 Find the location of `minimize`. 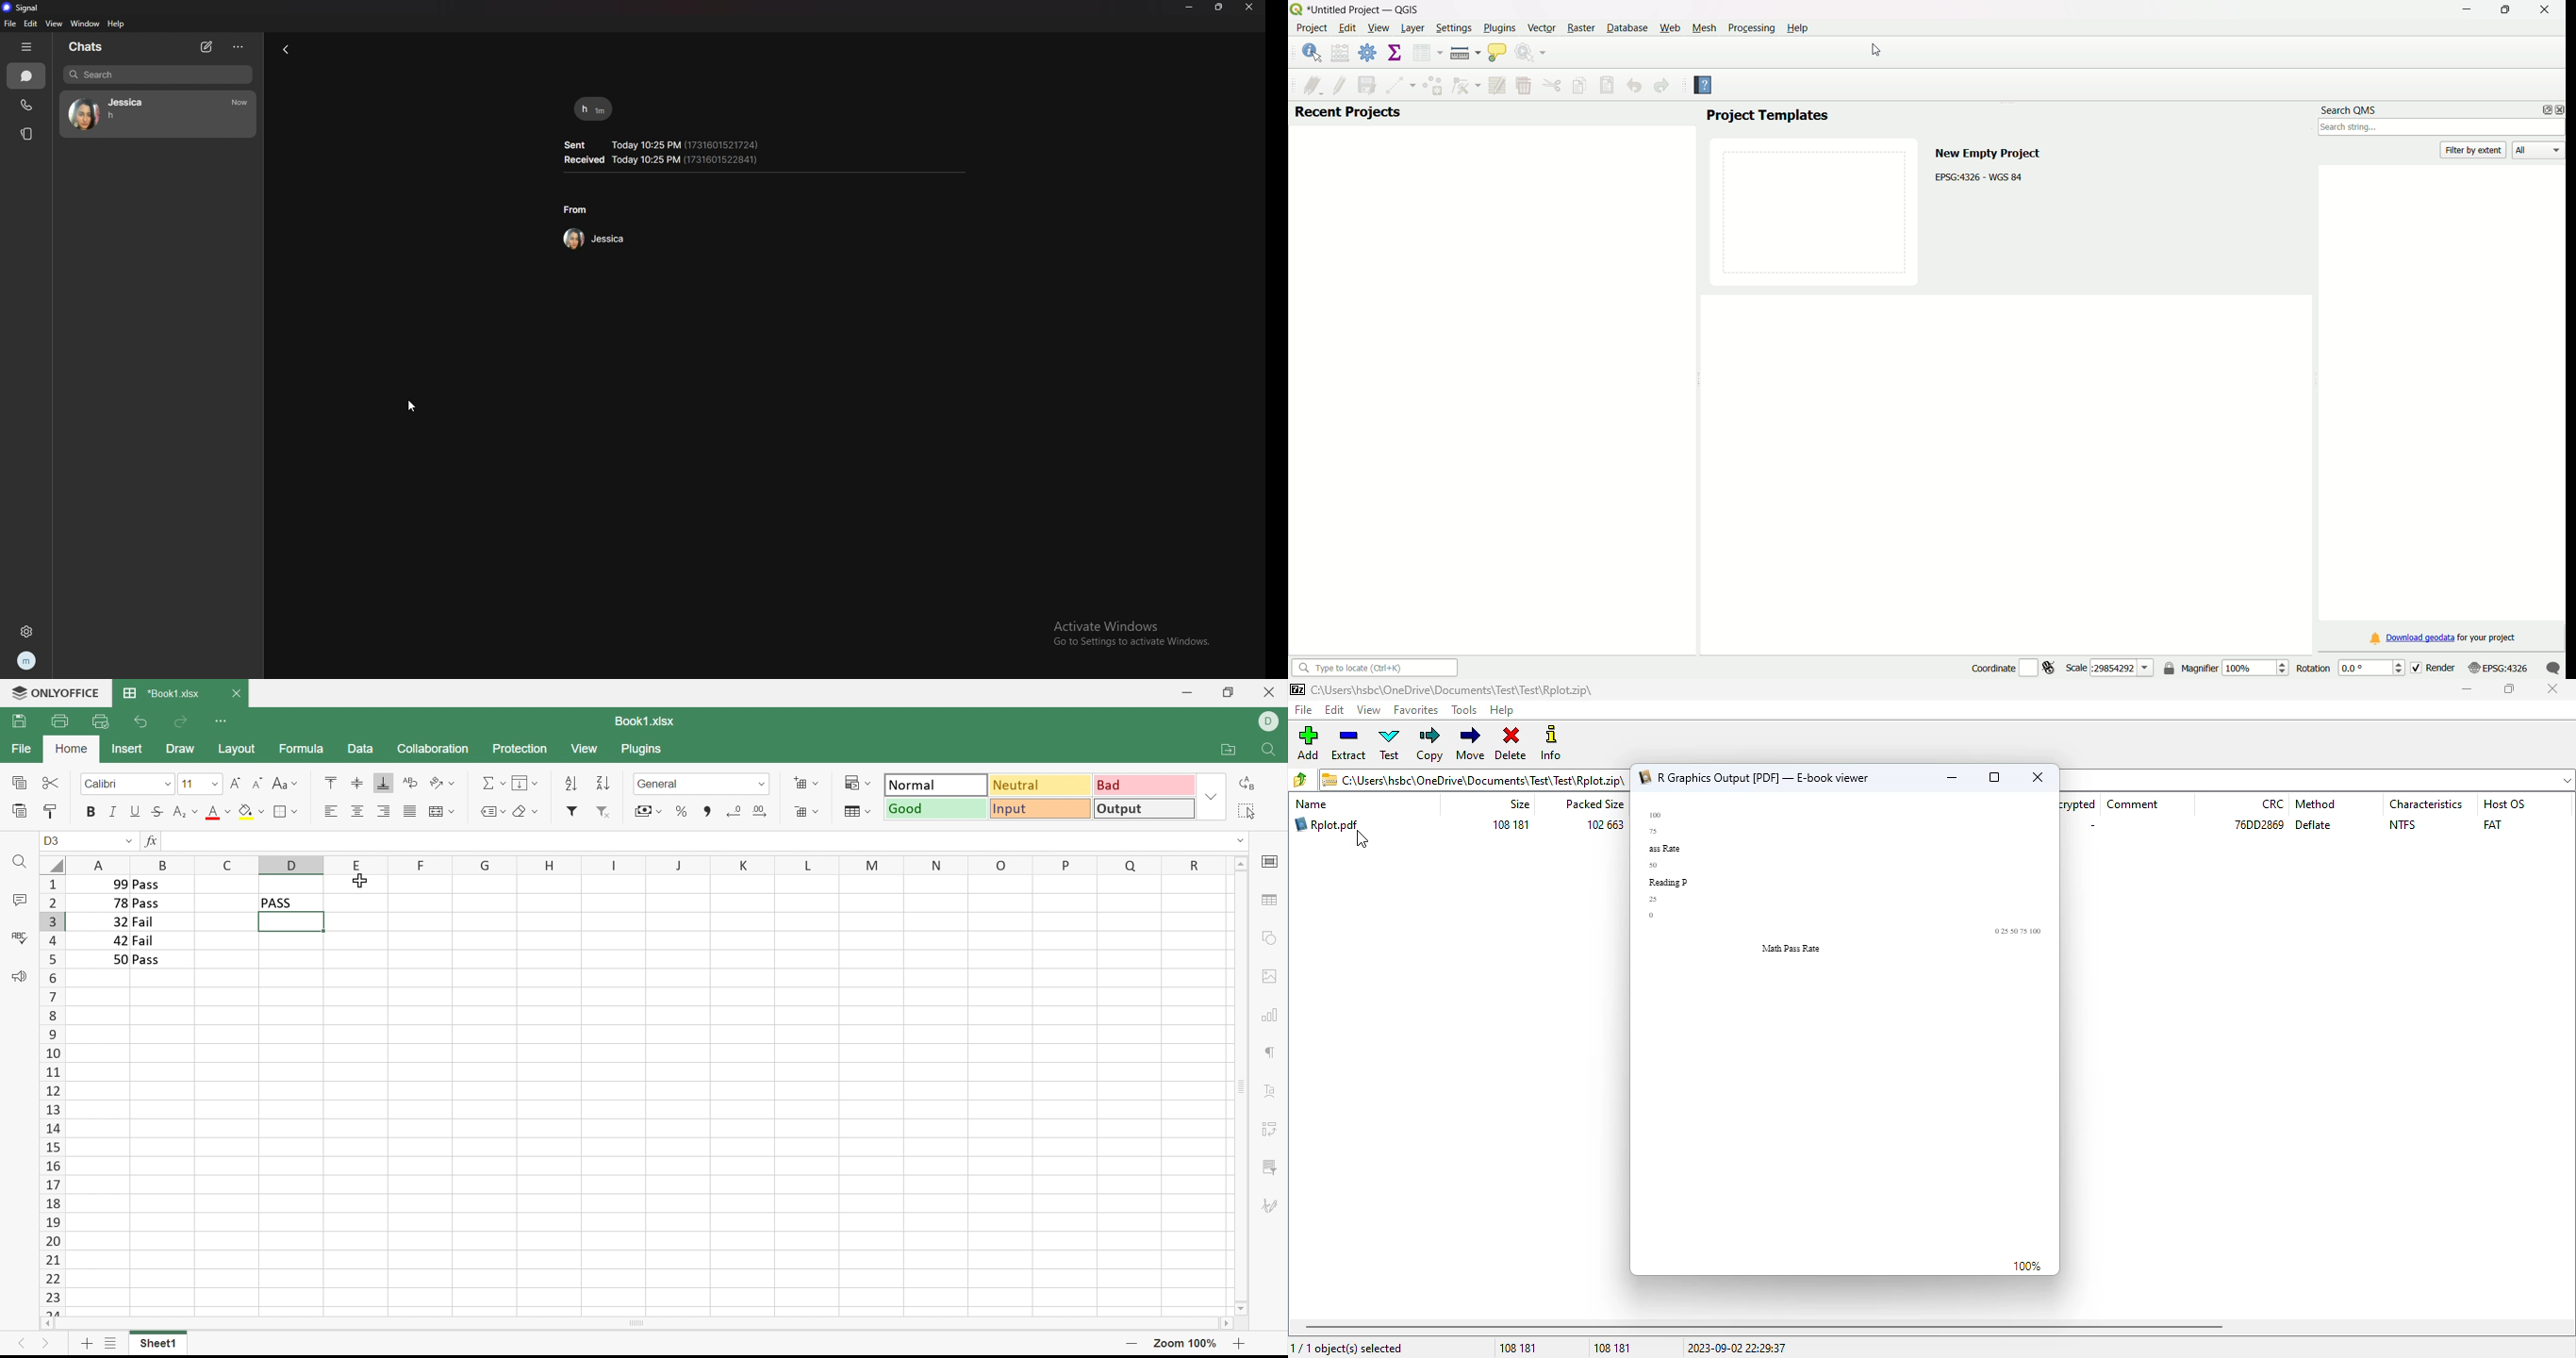

minimize is located at coordinates (2466, 689).